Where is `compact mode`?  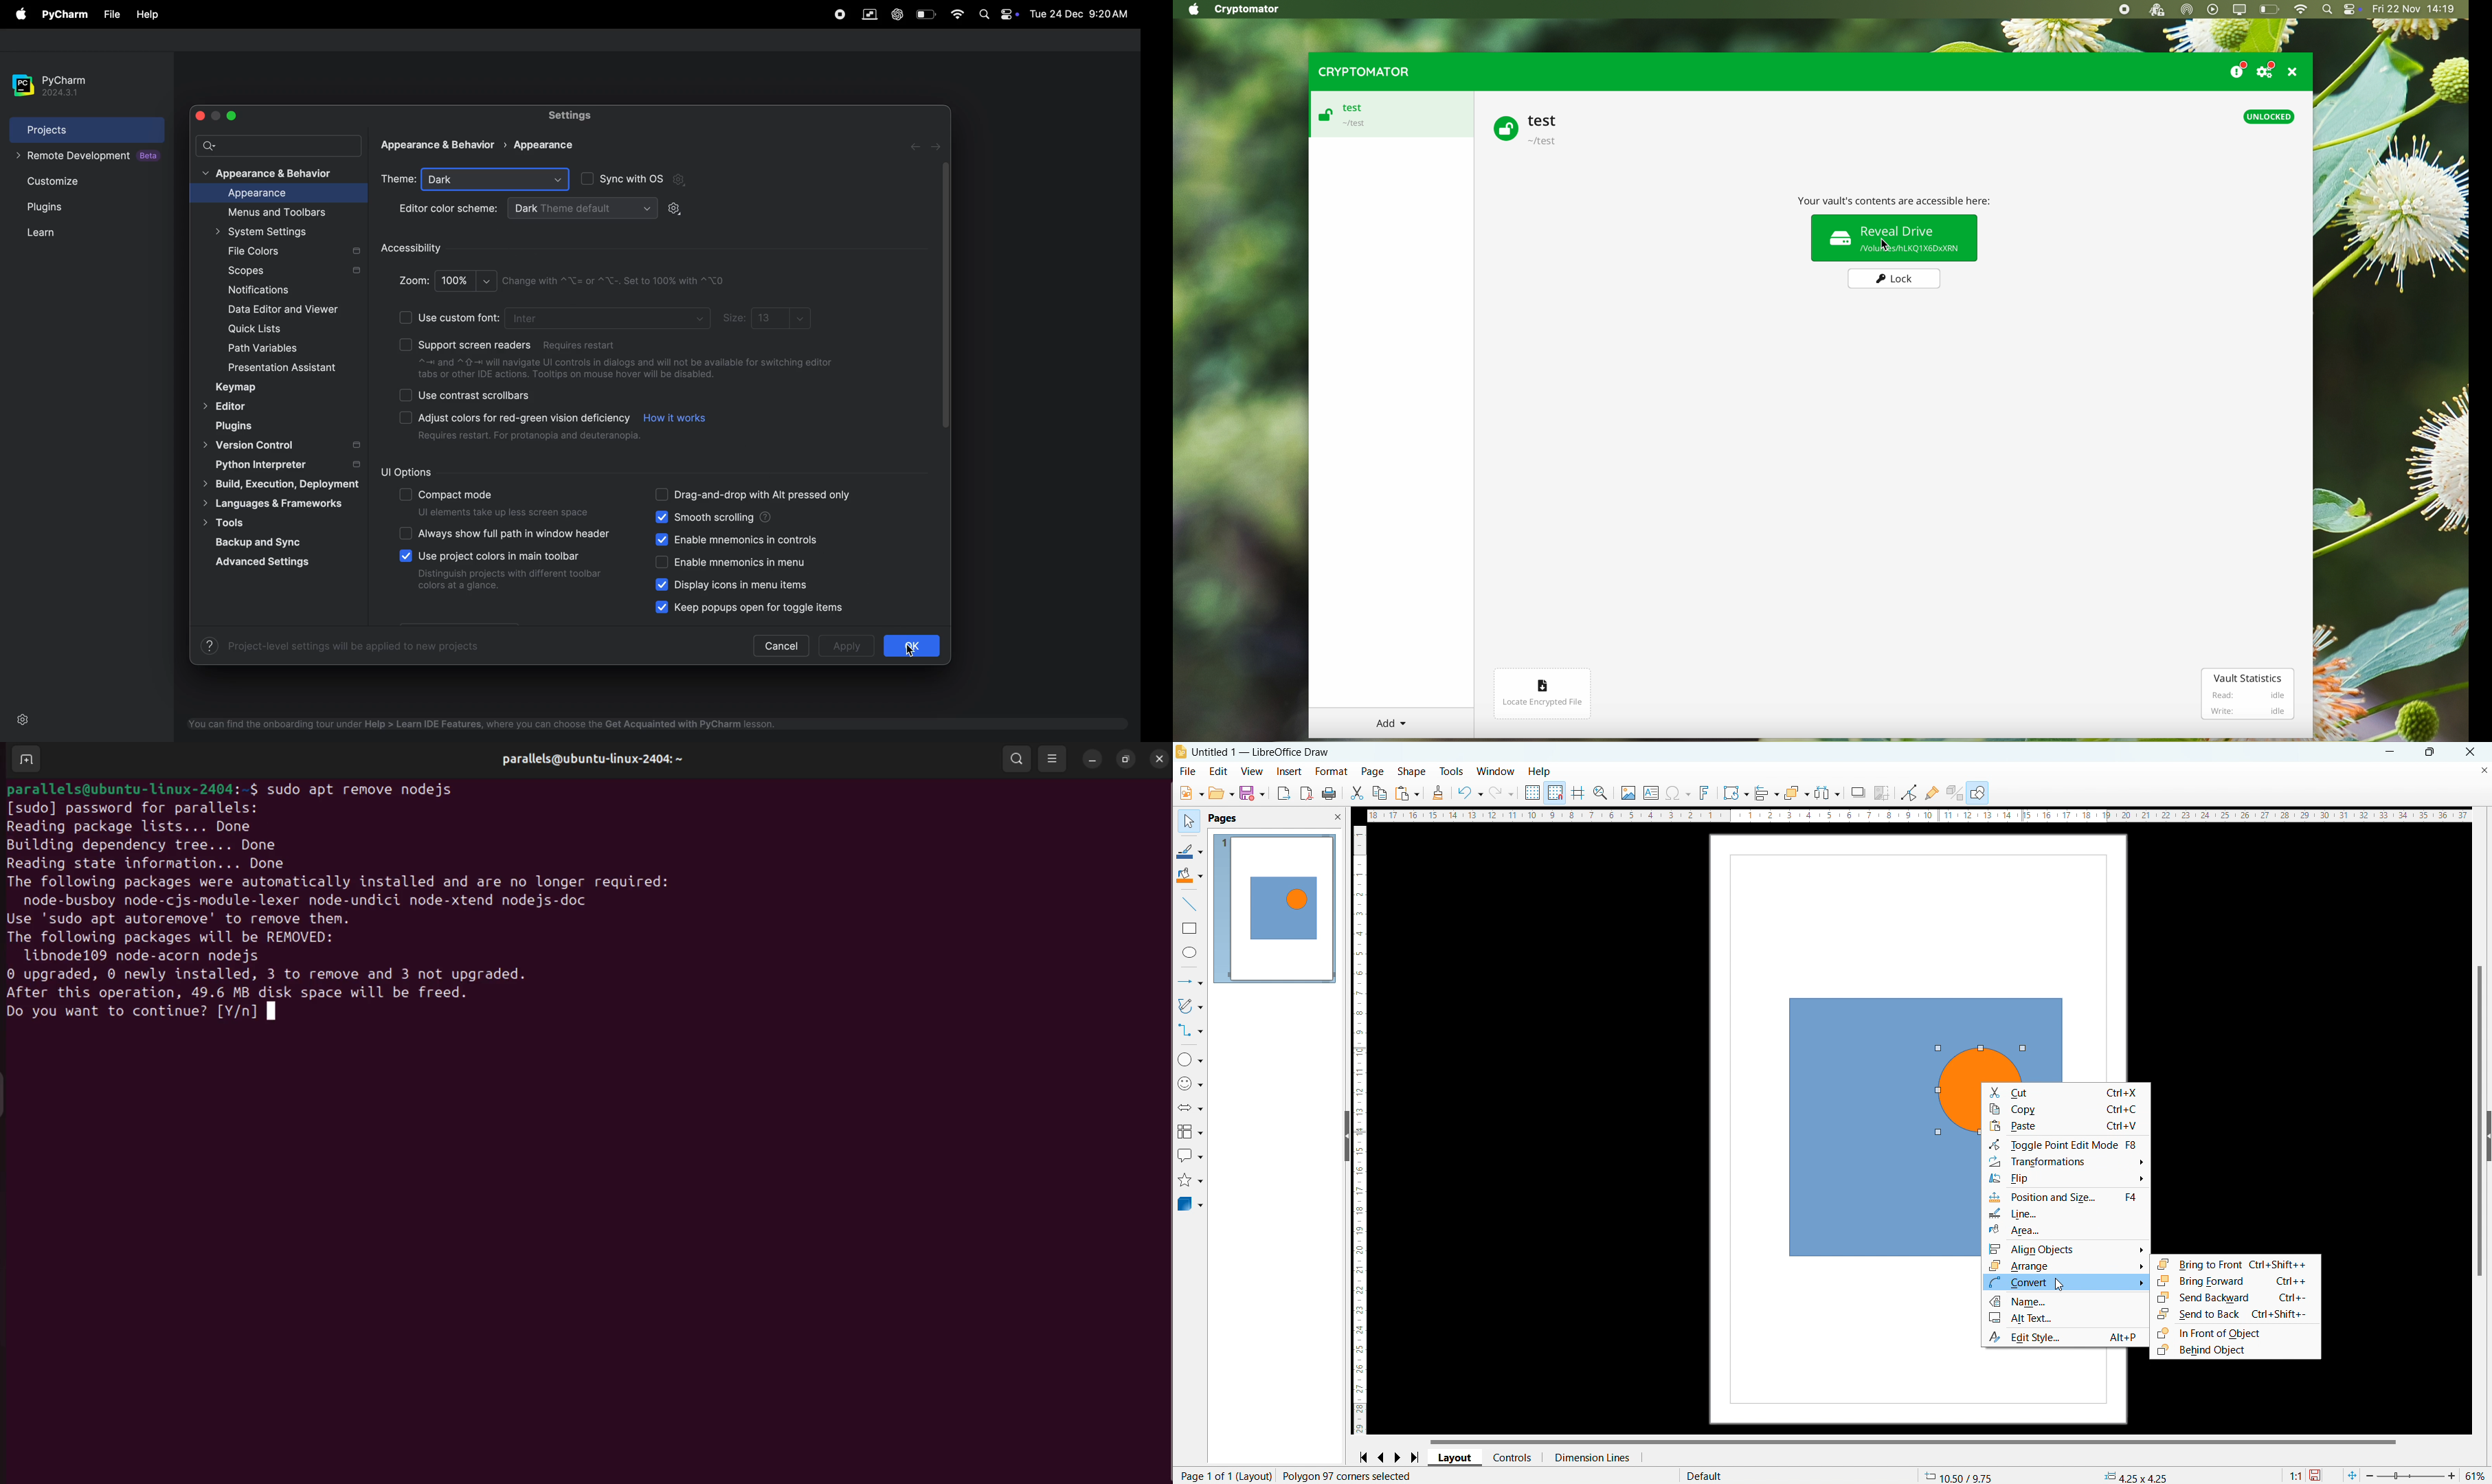 compact mode is located at coordinates (505, 504).